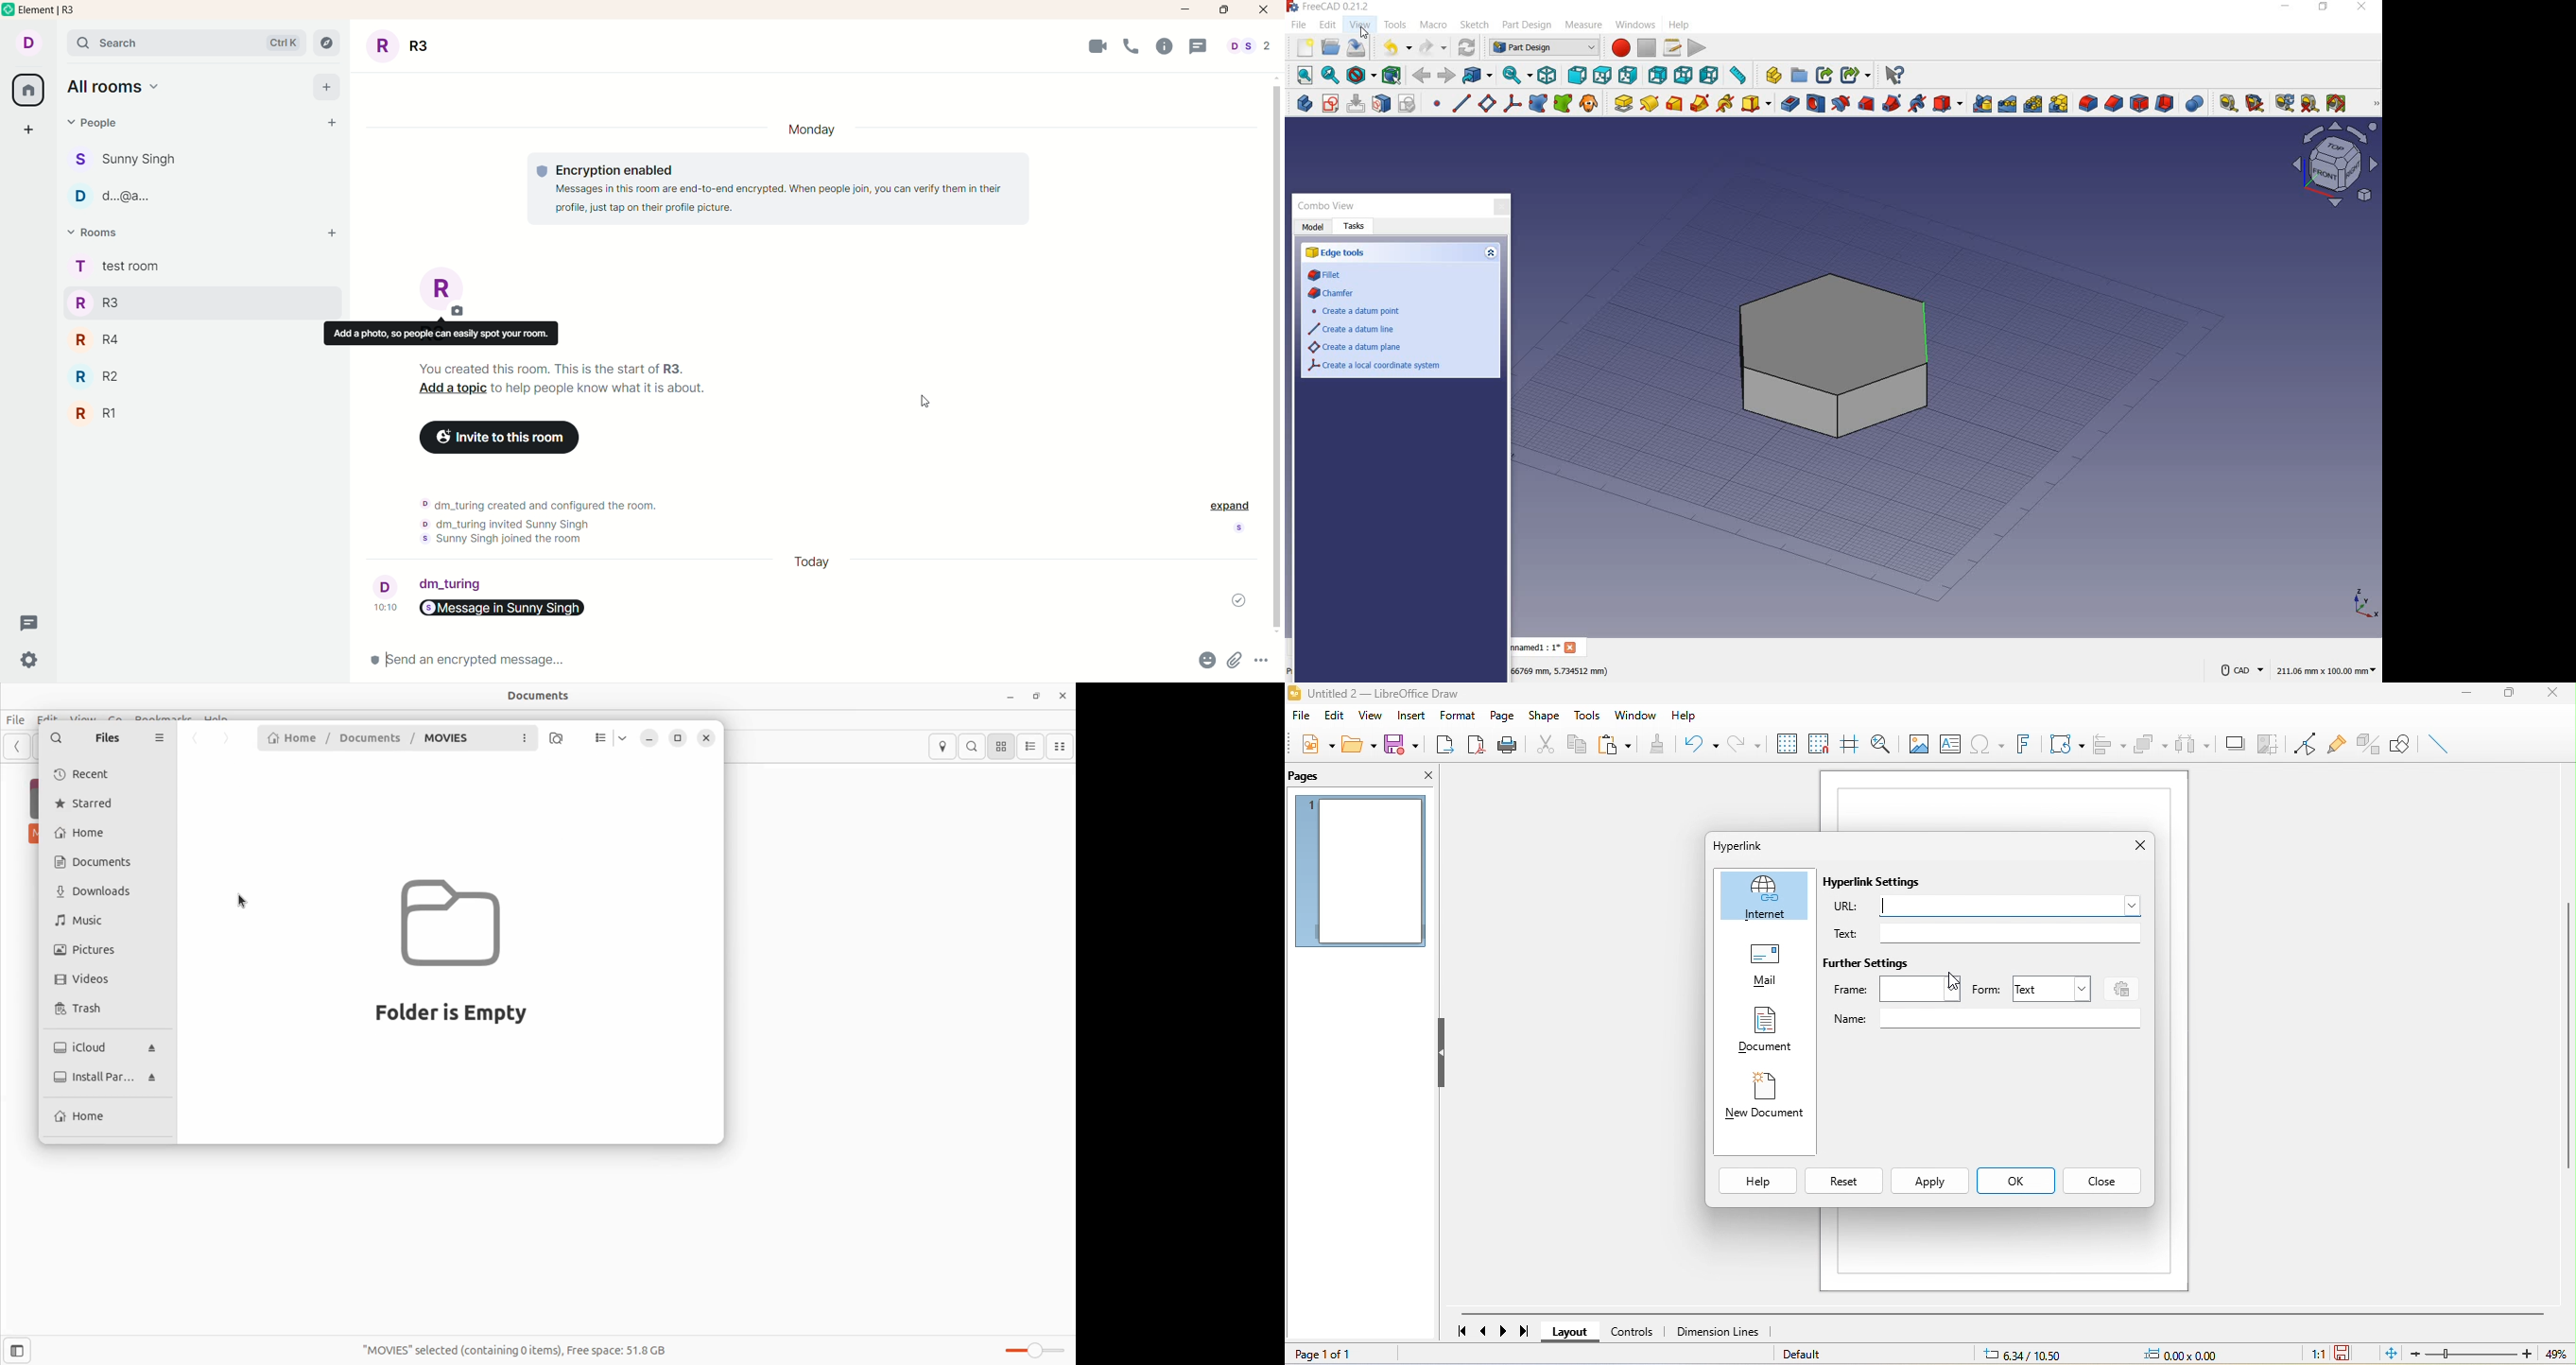 This screenshot has width=2576, height=1372. Describe the element at coordinates (2325, 8) in the screenshot. I see `RESTORE DOWN` at that location.